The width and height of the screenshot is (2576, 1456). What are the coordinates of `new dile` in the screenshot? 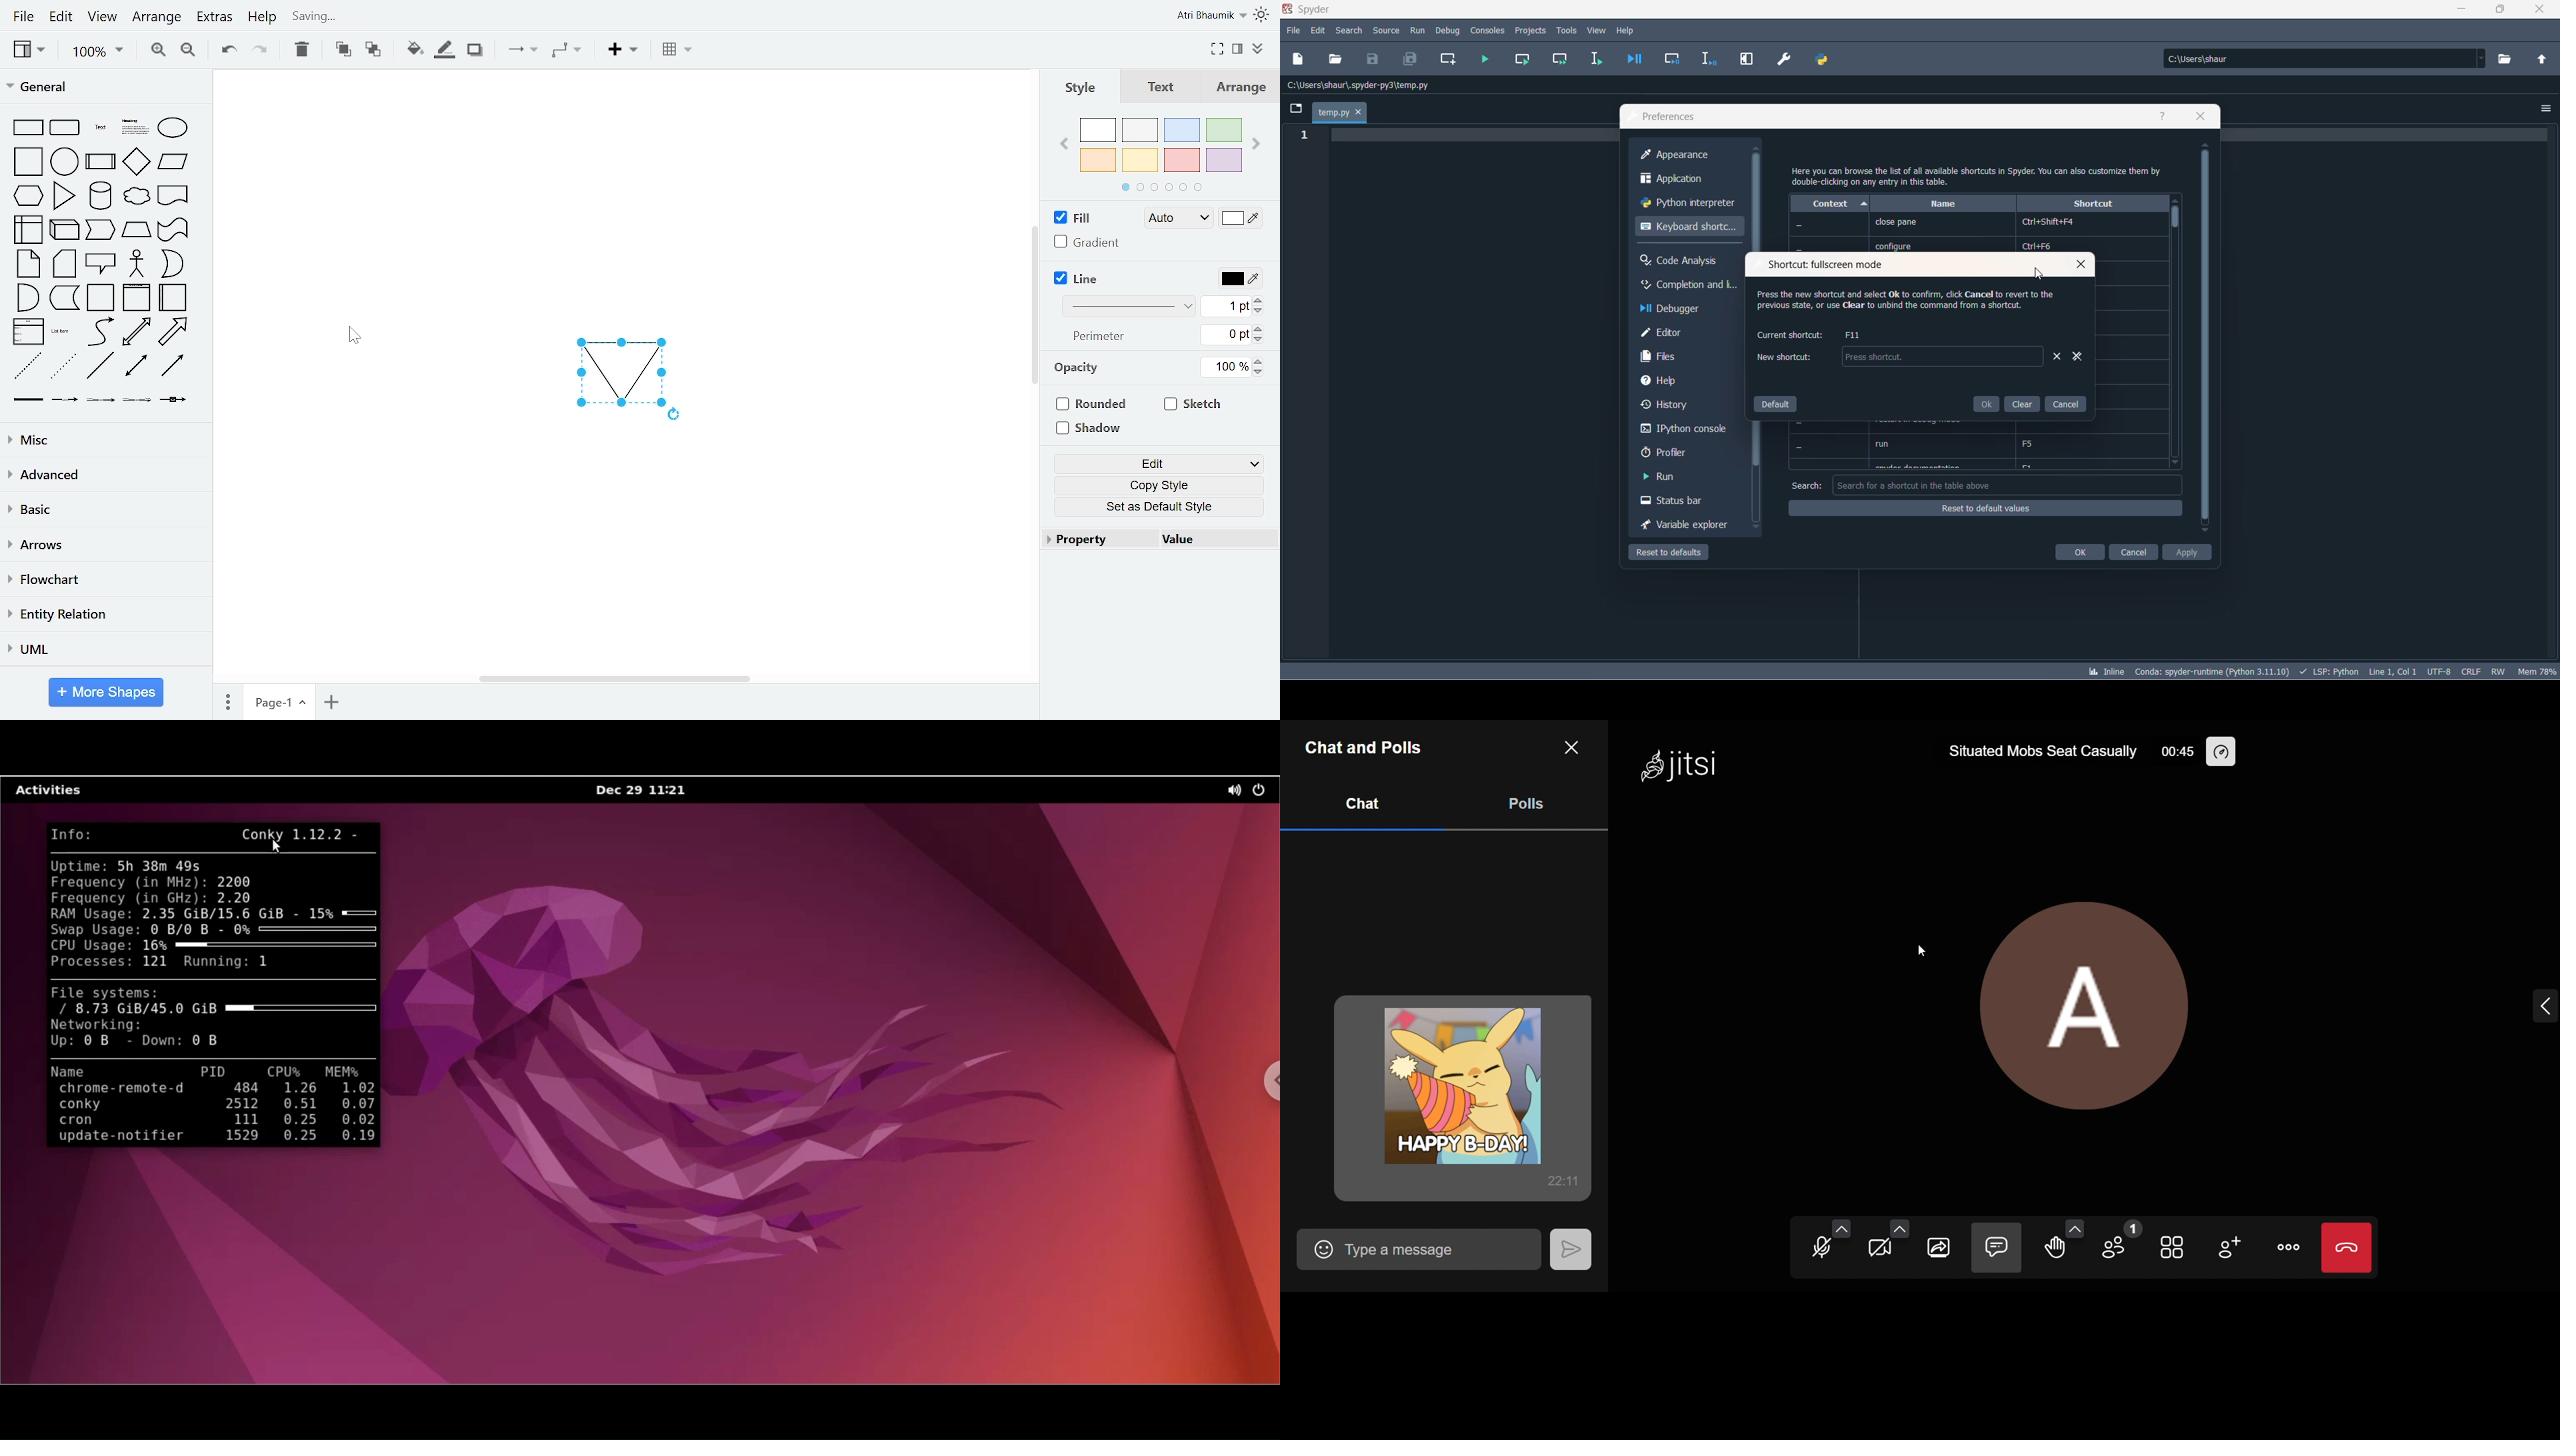 It's located at (1299, 58).